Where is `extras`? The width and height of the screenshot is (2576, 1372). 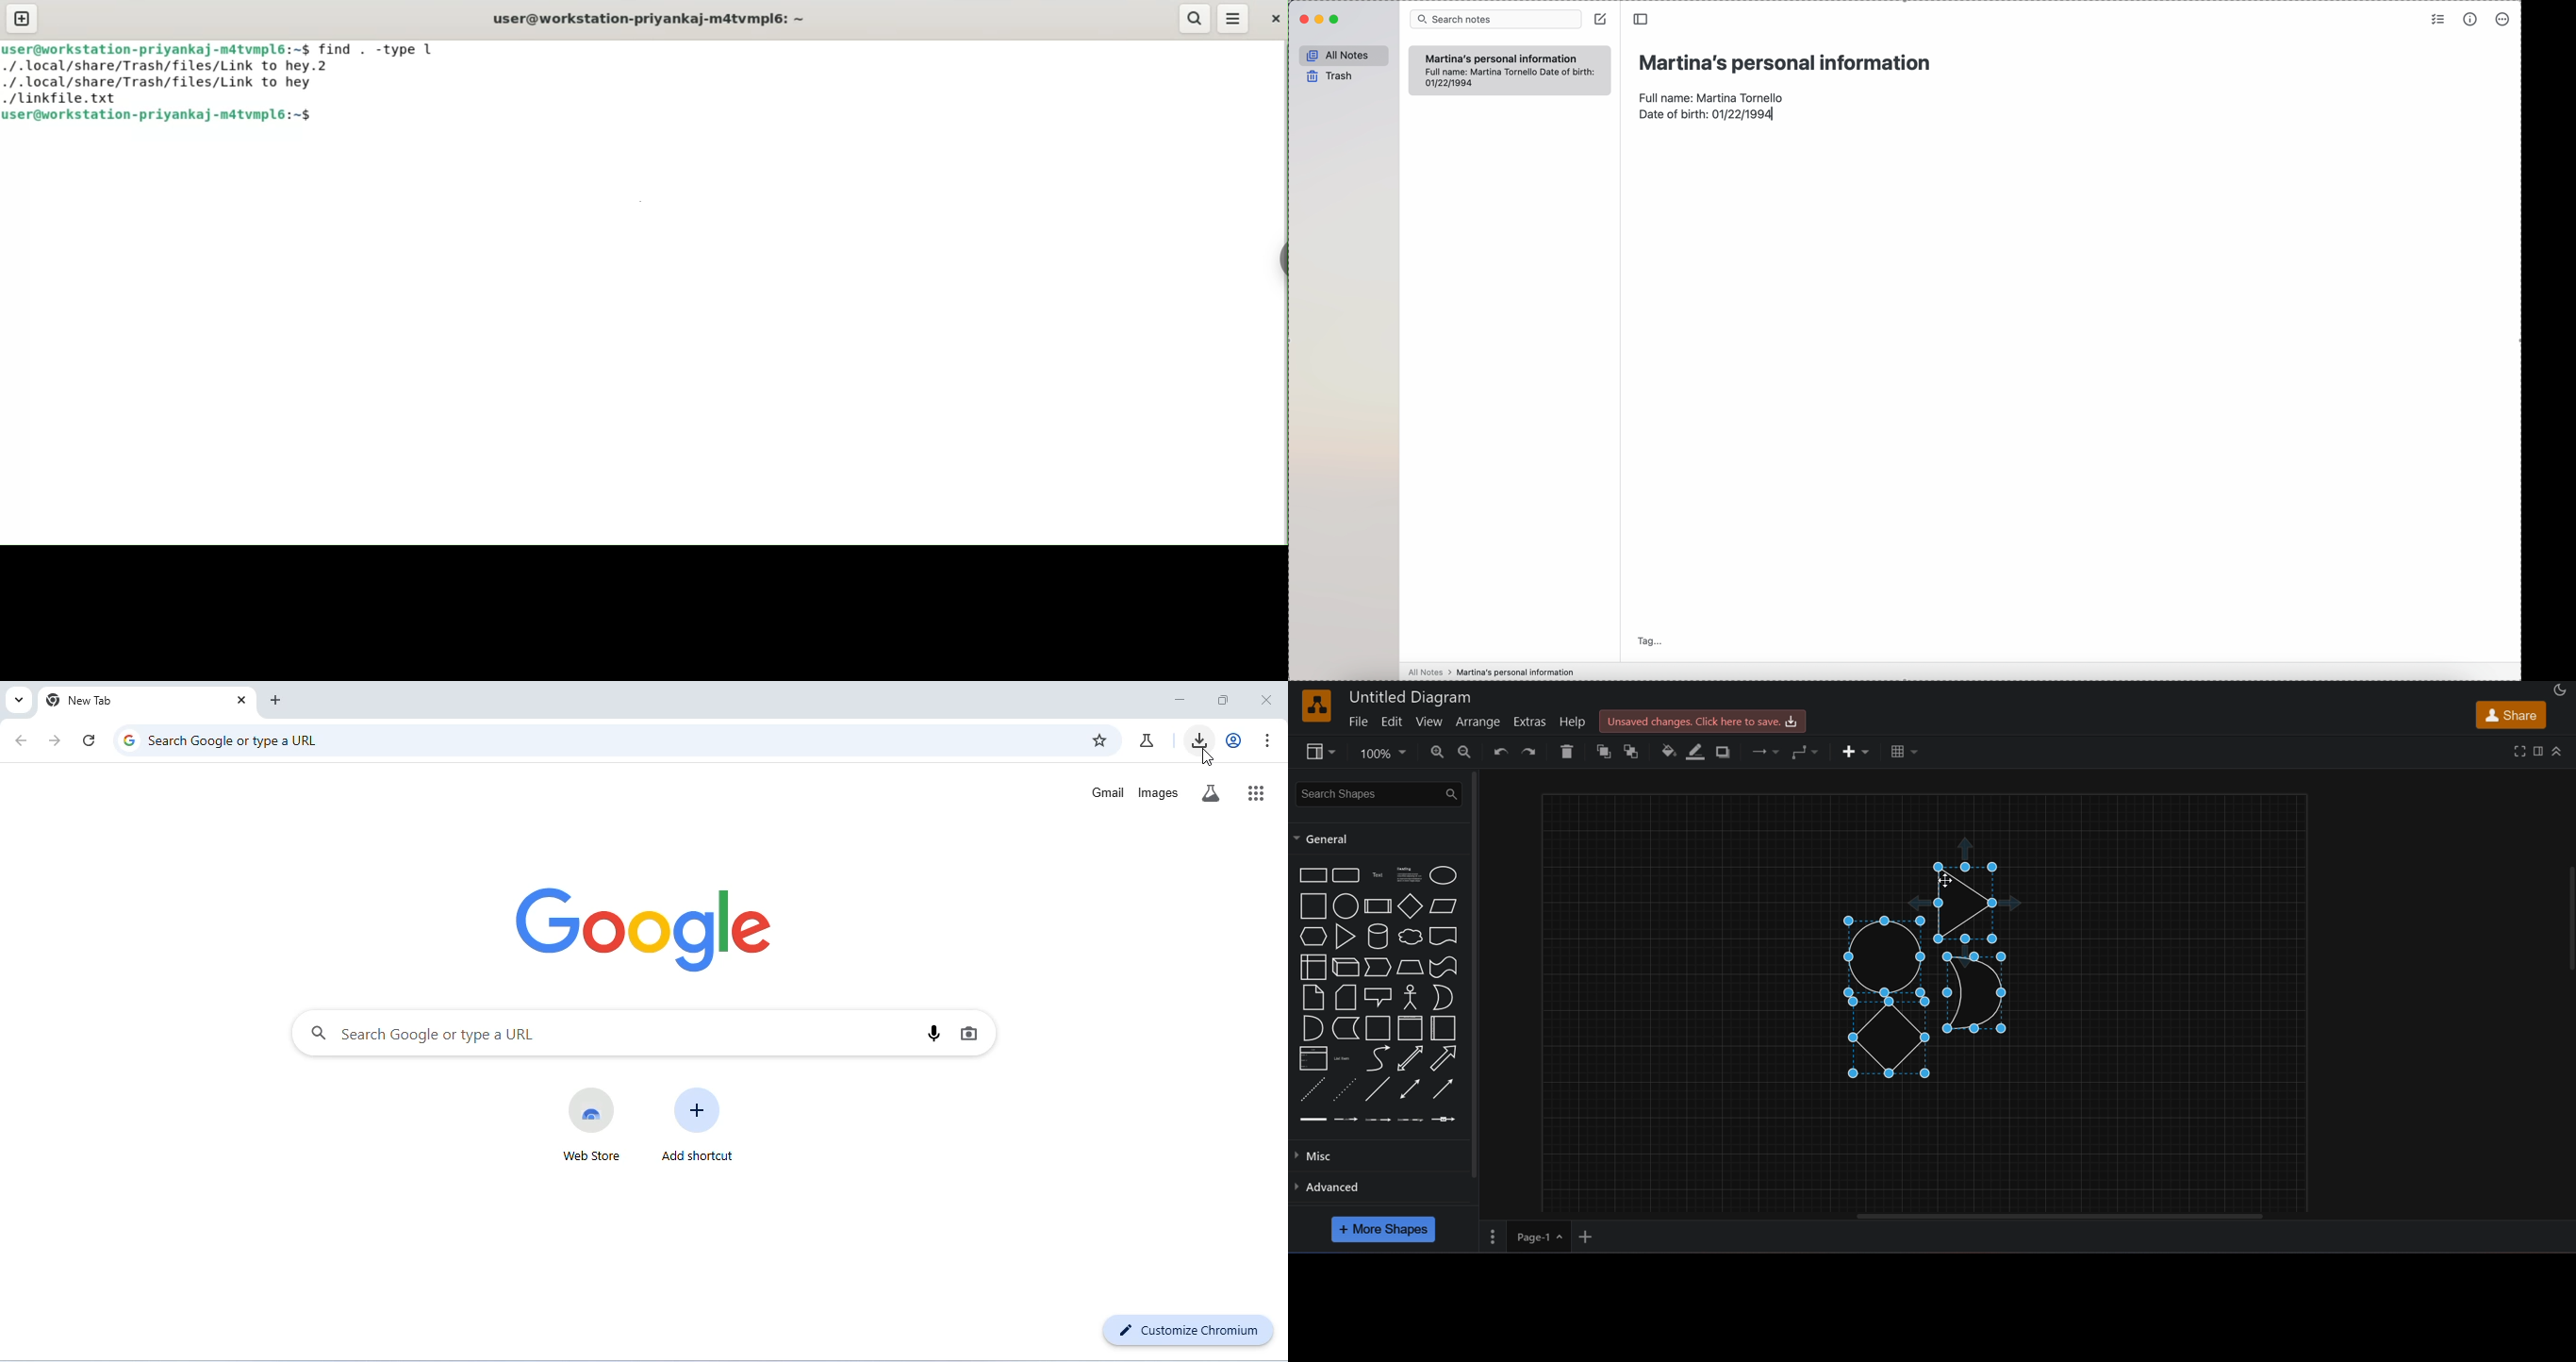
extras is located at coordinates (1532, 720).